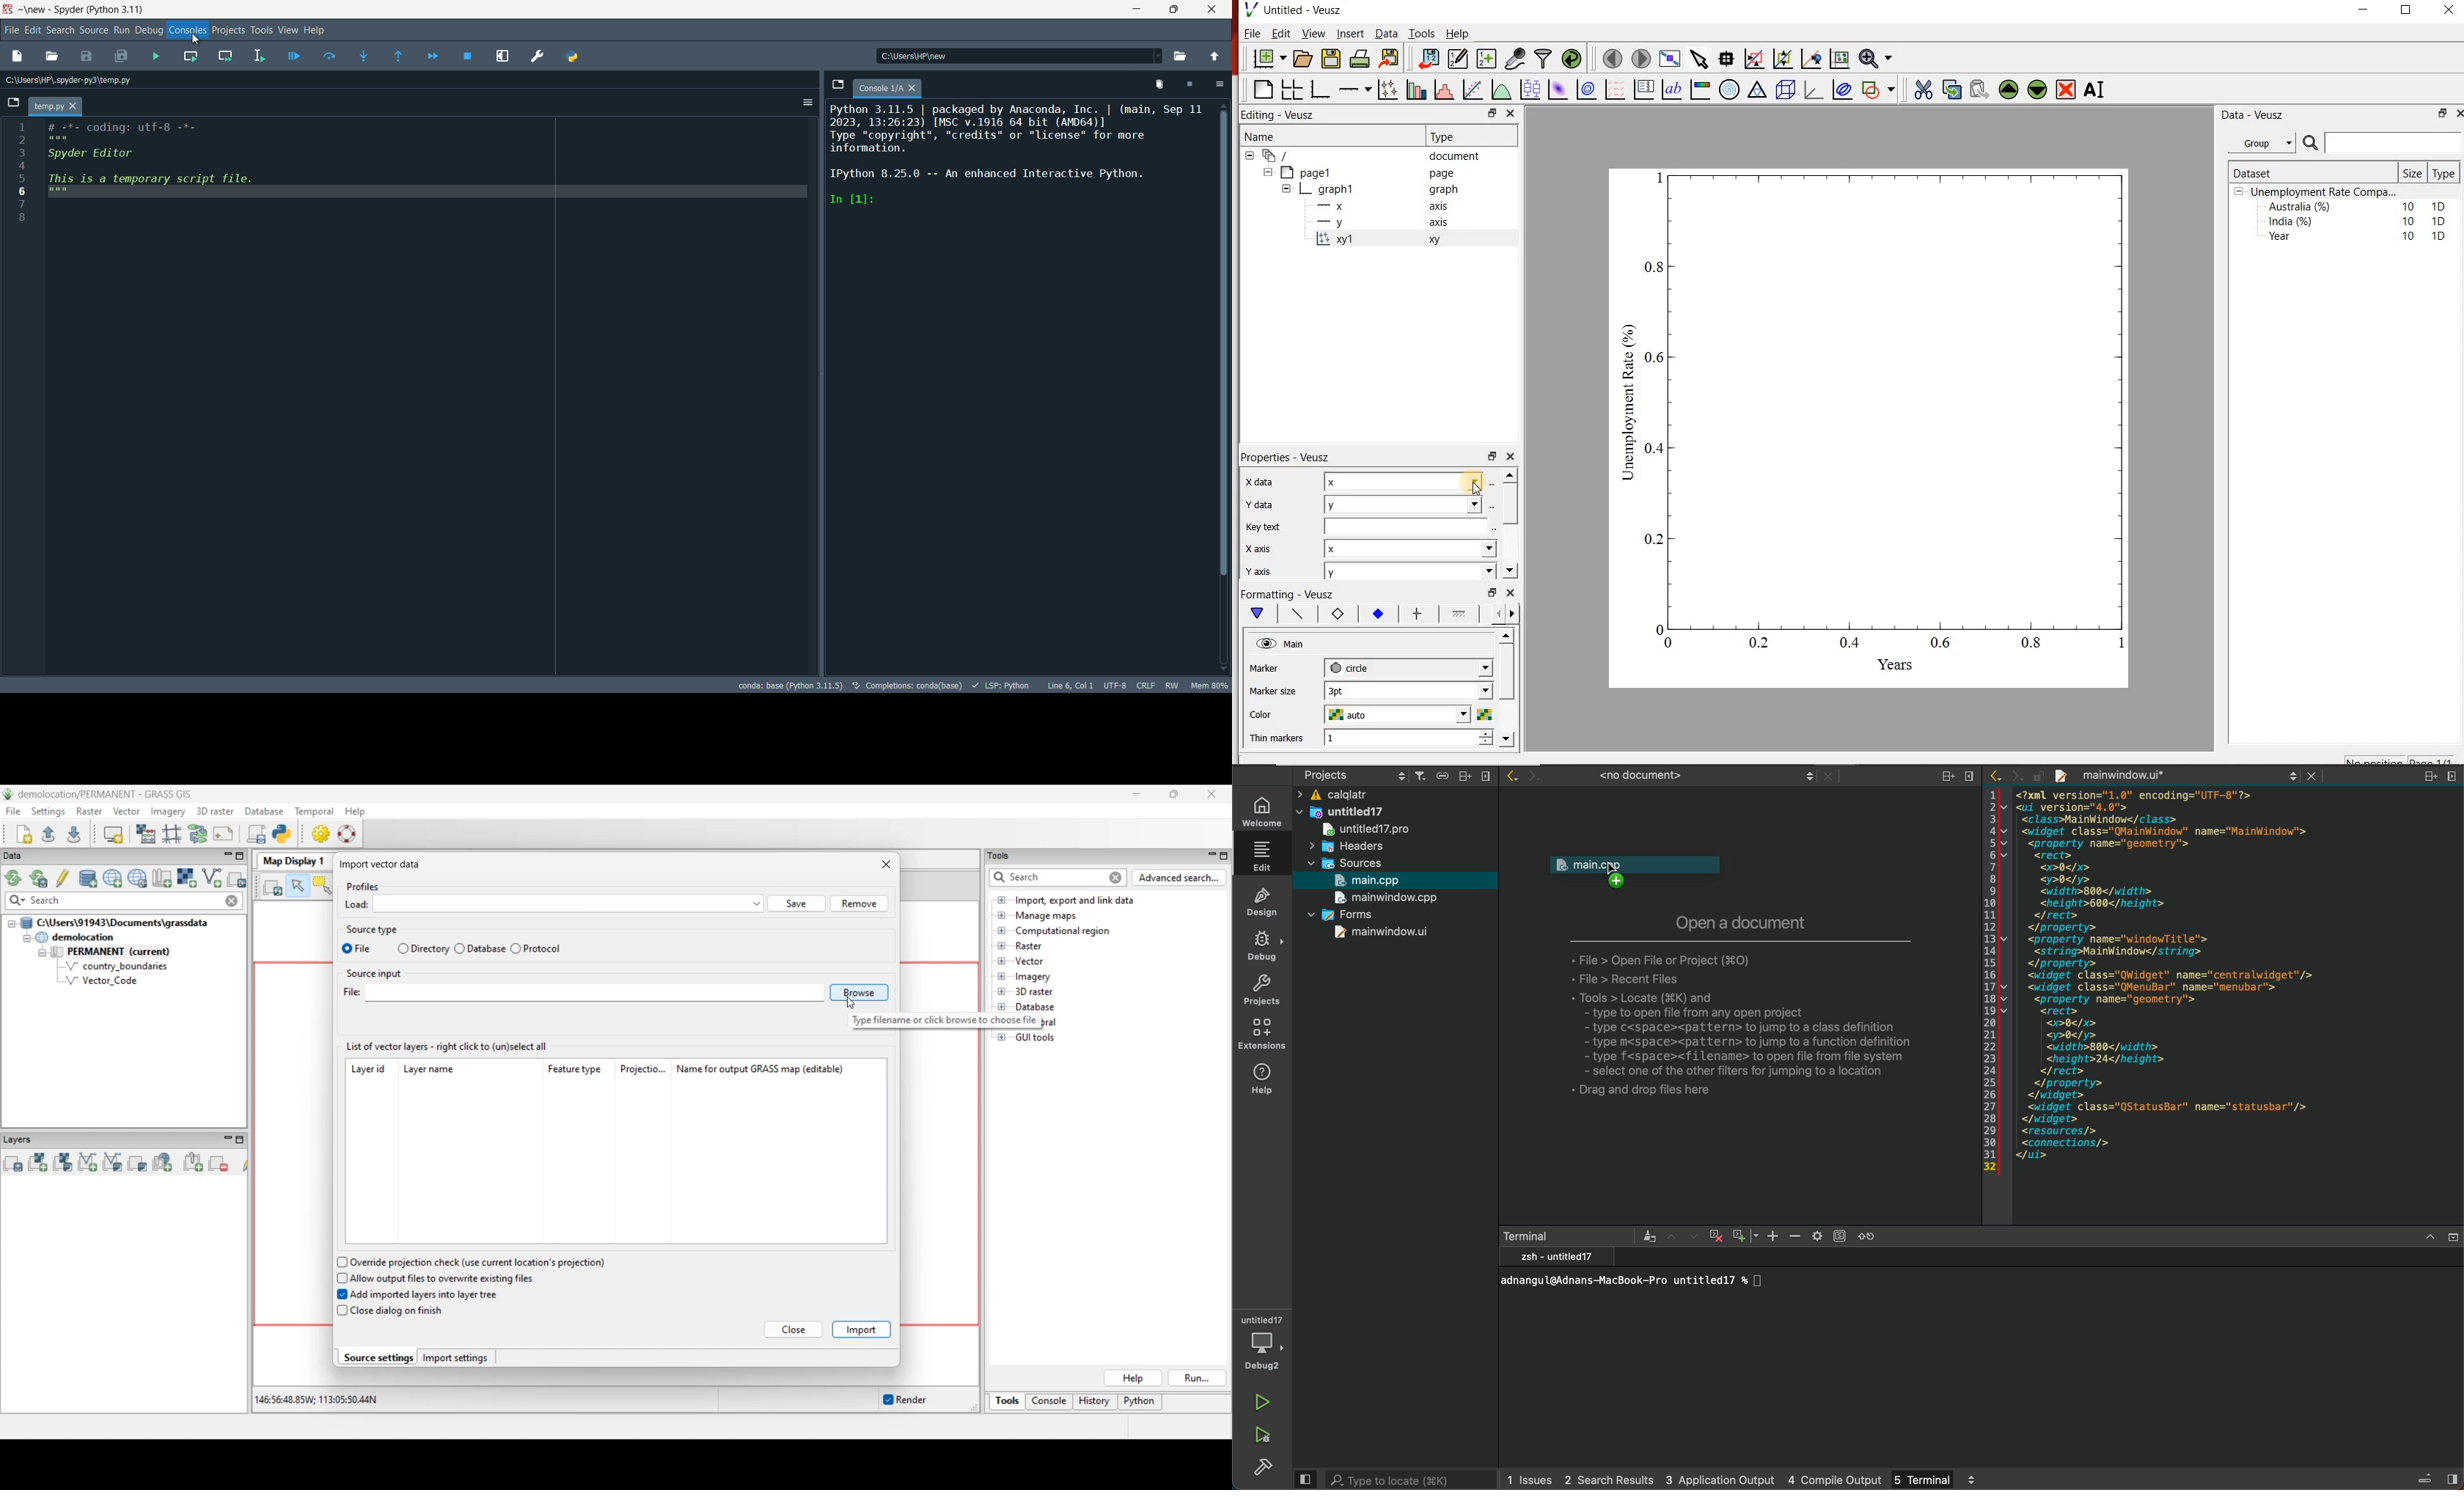 This screenshot has width=2464, height=1512. What do you see at coordinates (87, 56) in the screenshot?
I see `save file` at bounding box center [87, 56].